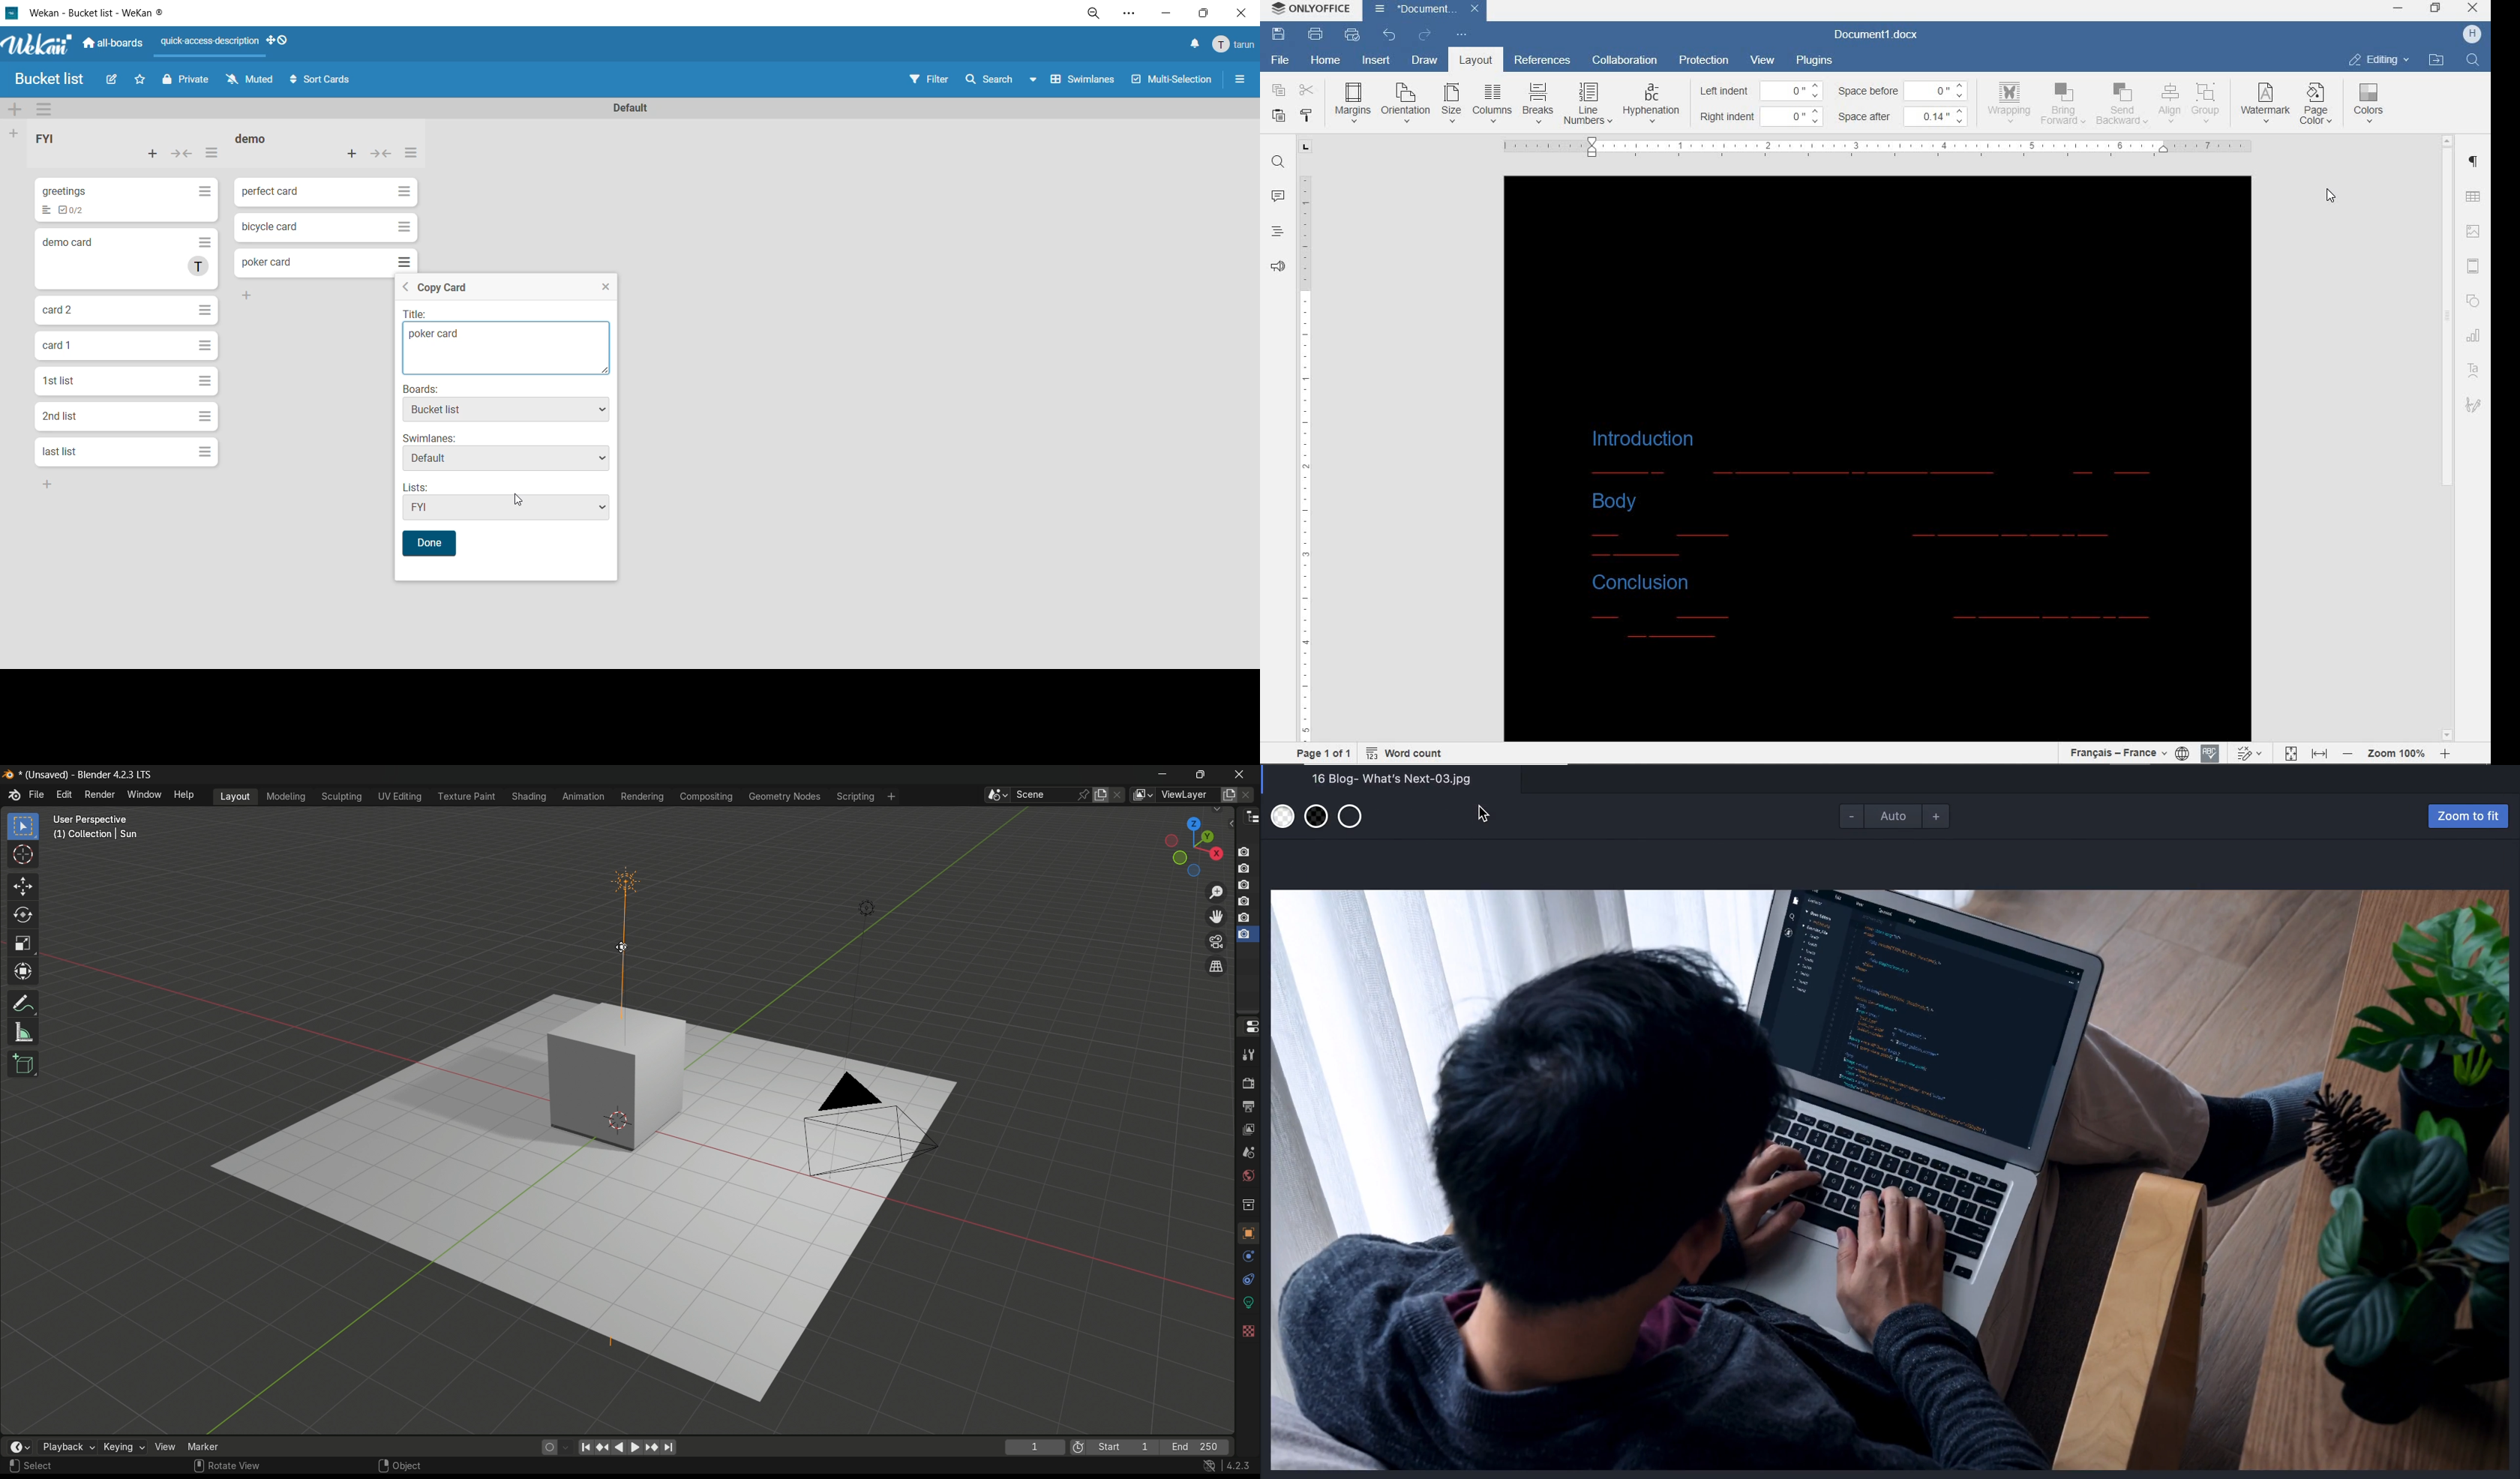 This screenshot has width=2520, height=1484. Describe the element at coordinates (1306, 440) in the screenshot. I see `ruler` at that location.